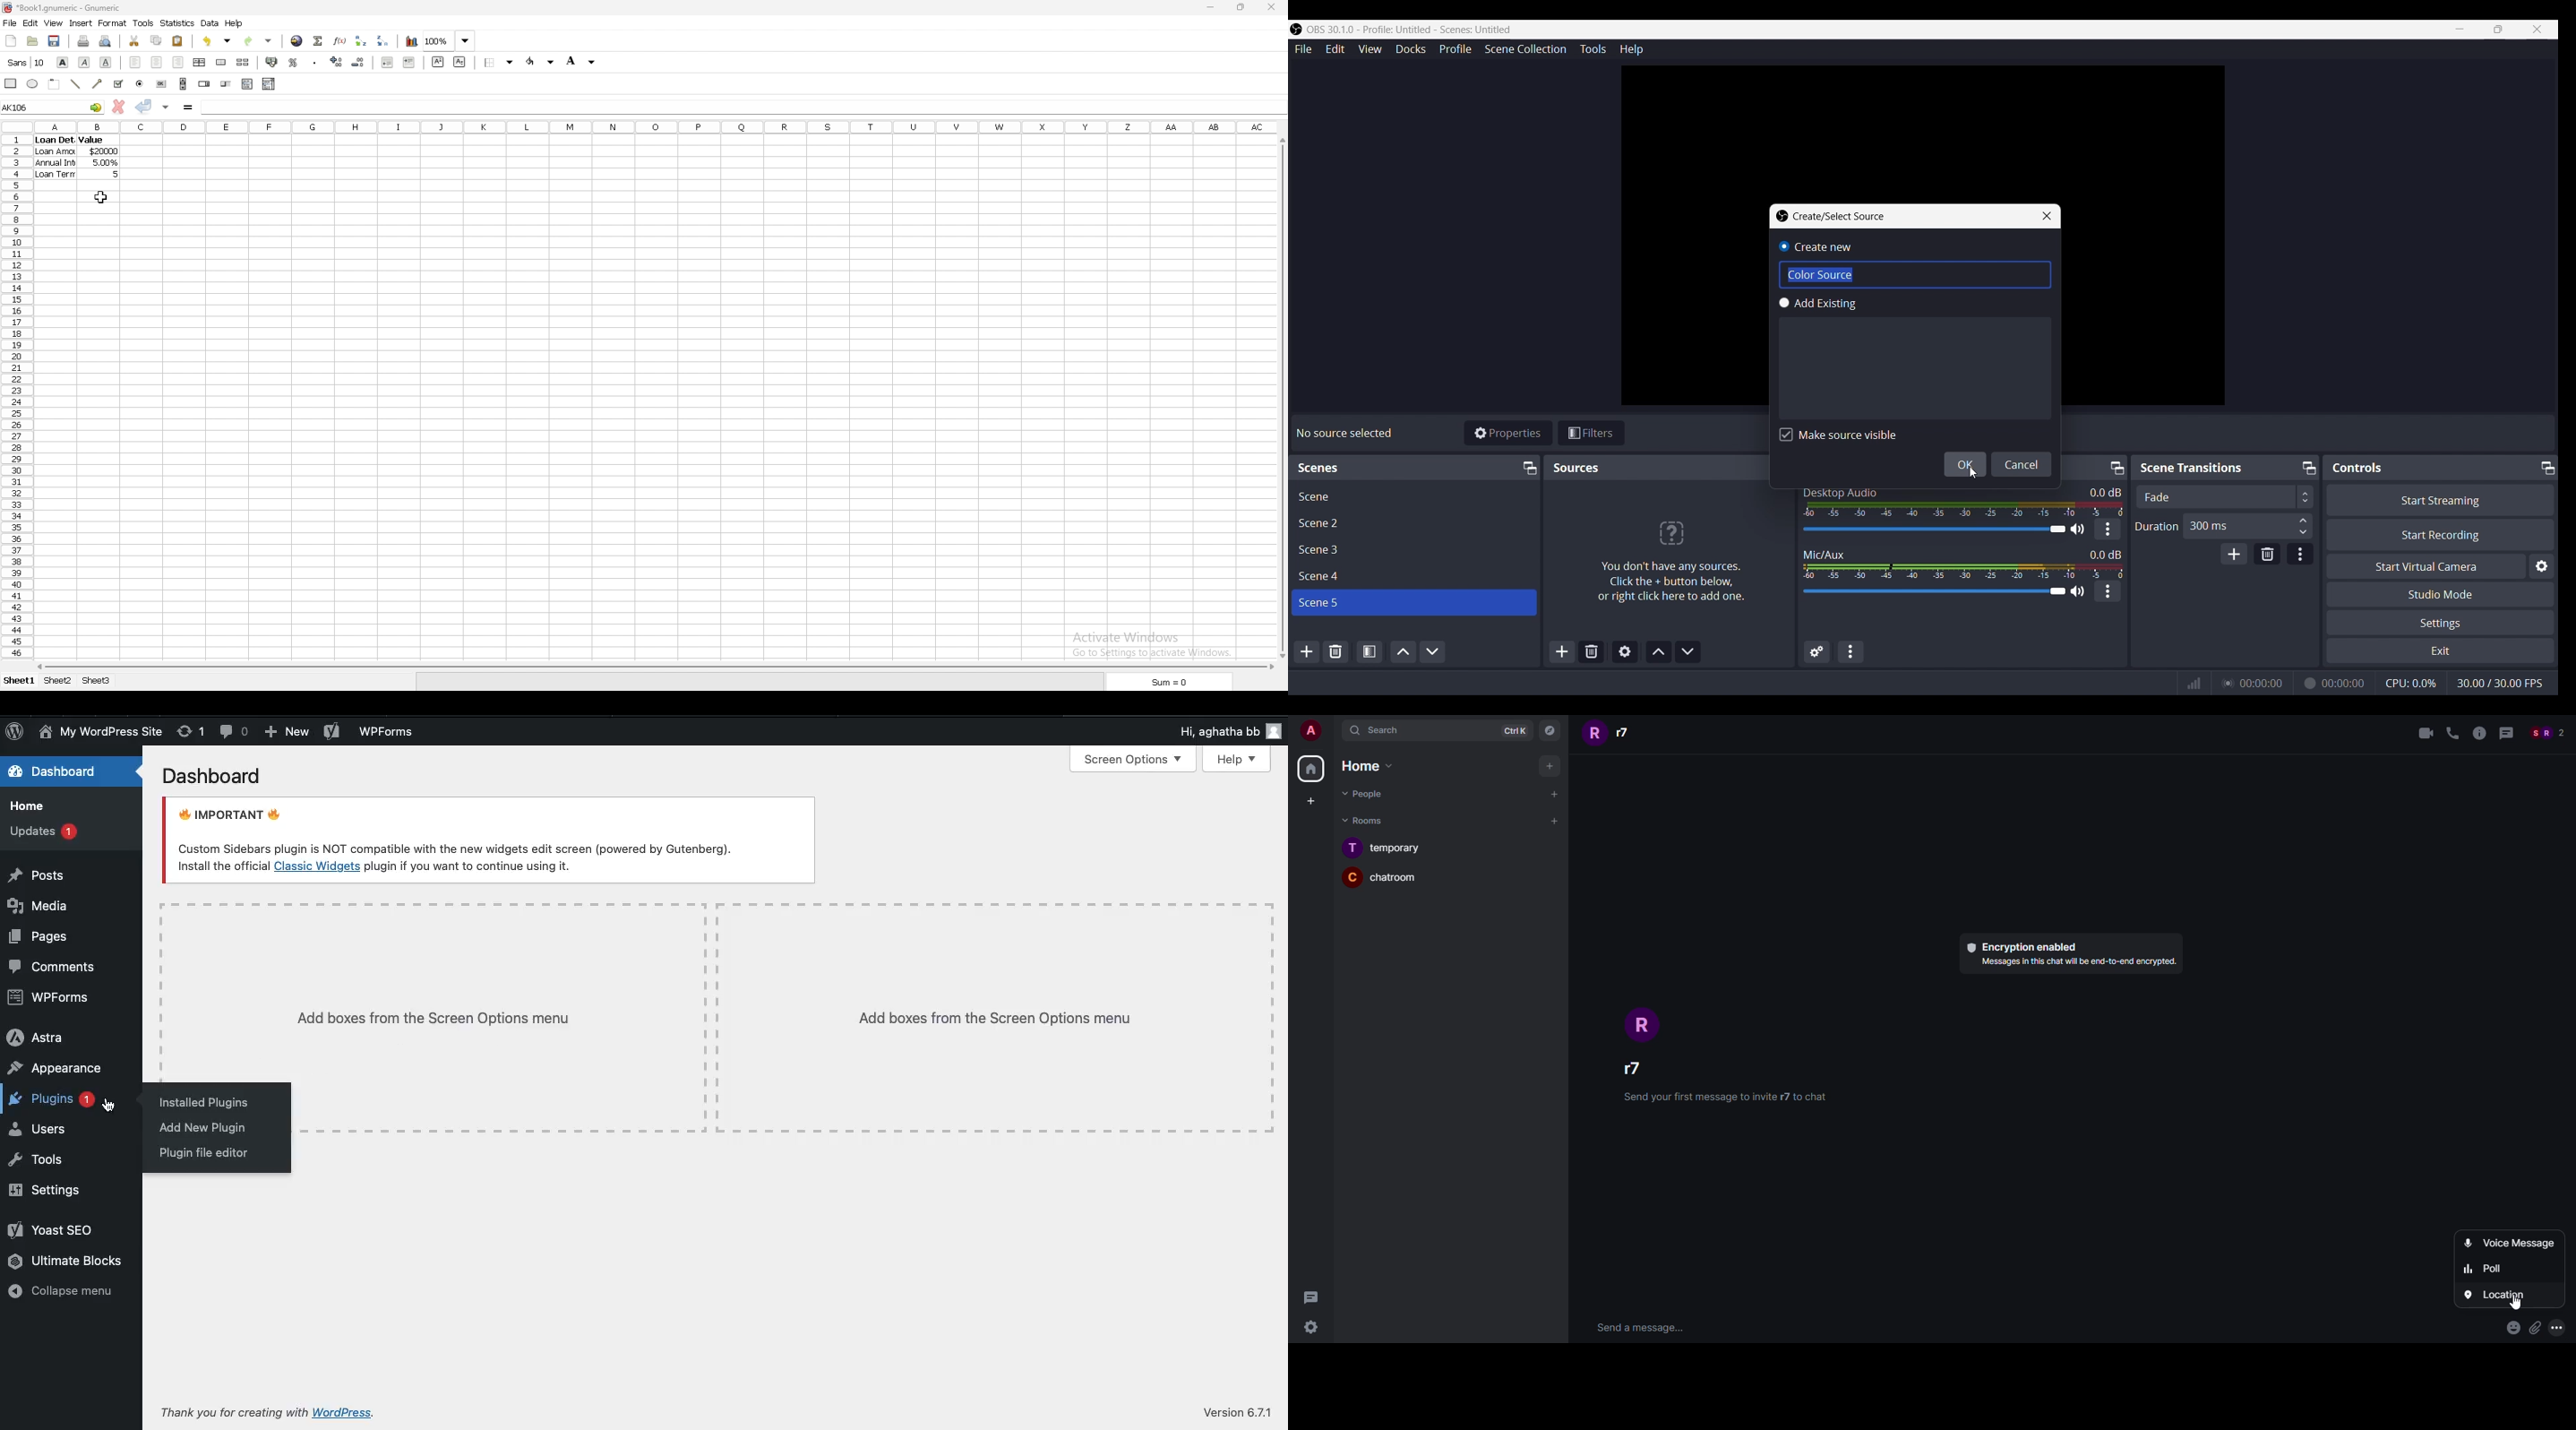  Describe the element at coordinates (1575, 468) in the screenshot. I see `Sources` at that location.